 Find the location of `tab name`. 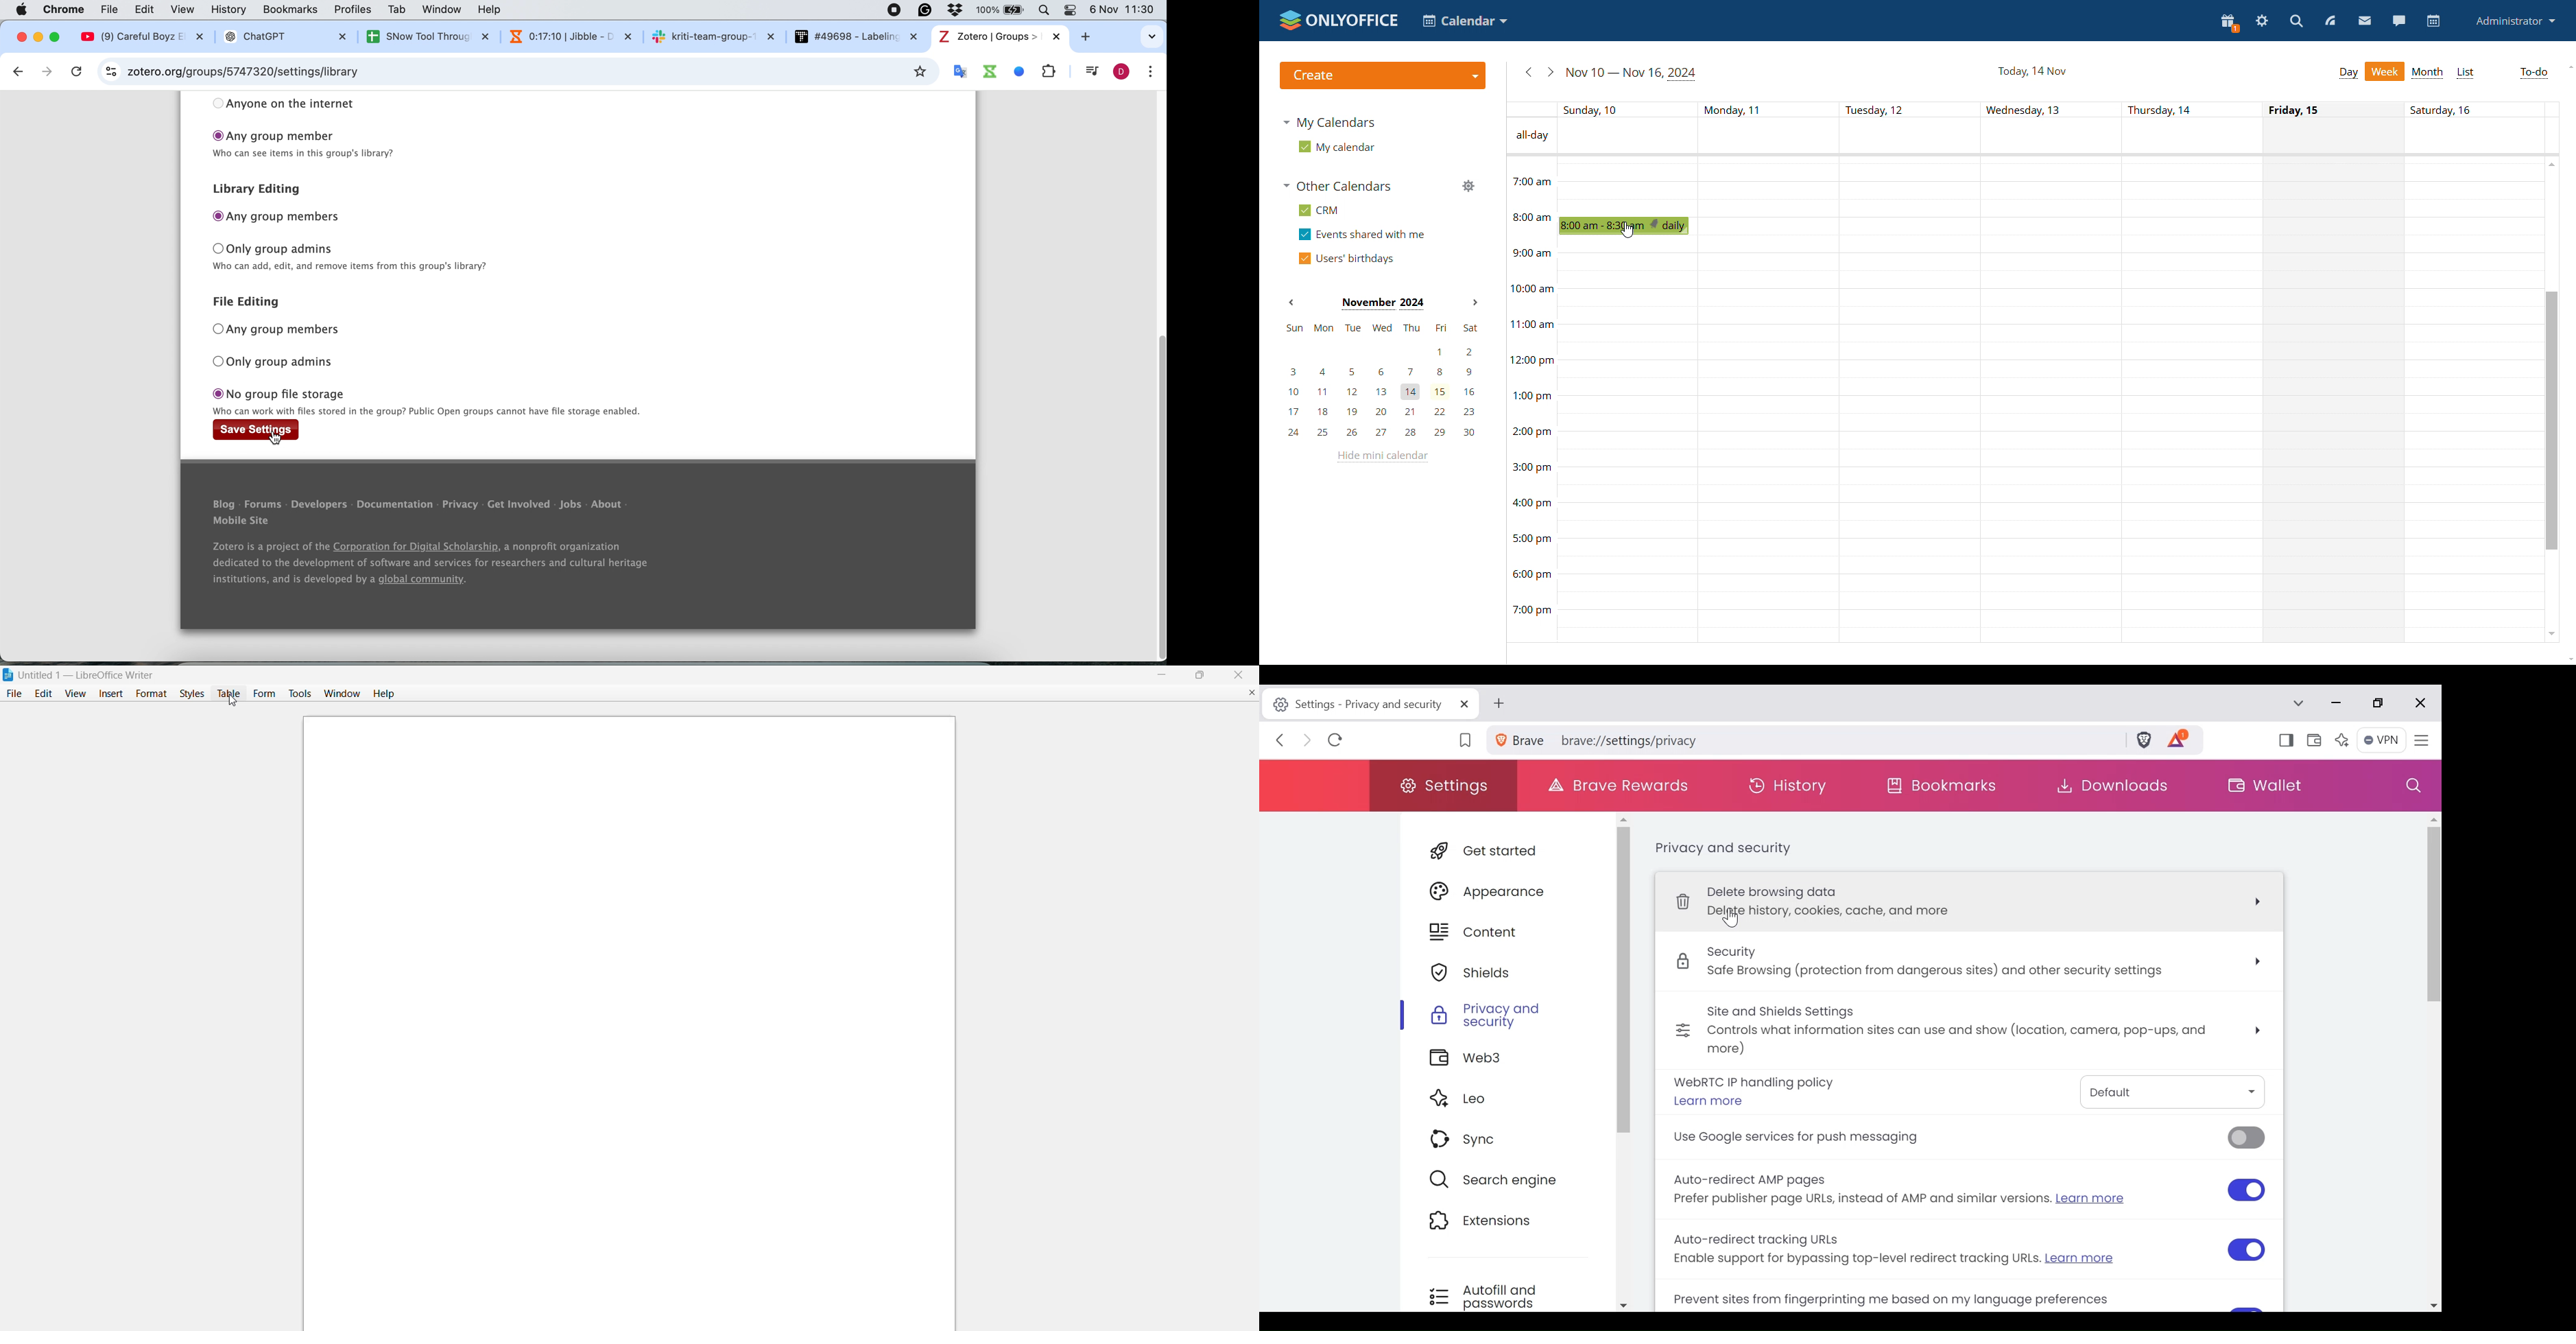

tab name is located at coordinates (998, 37).